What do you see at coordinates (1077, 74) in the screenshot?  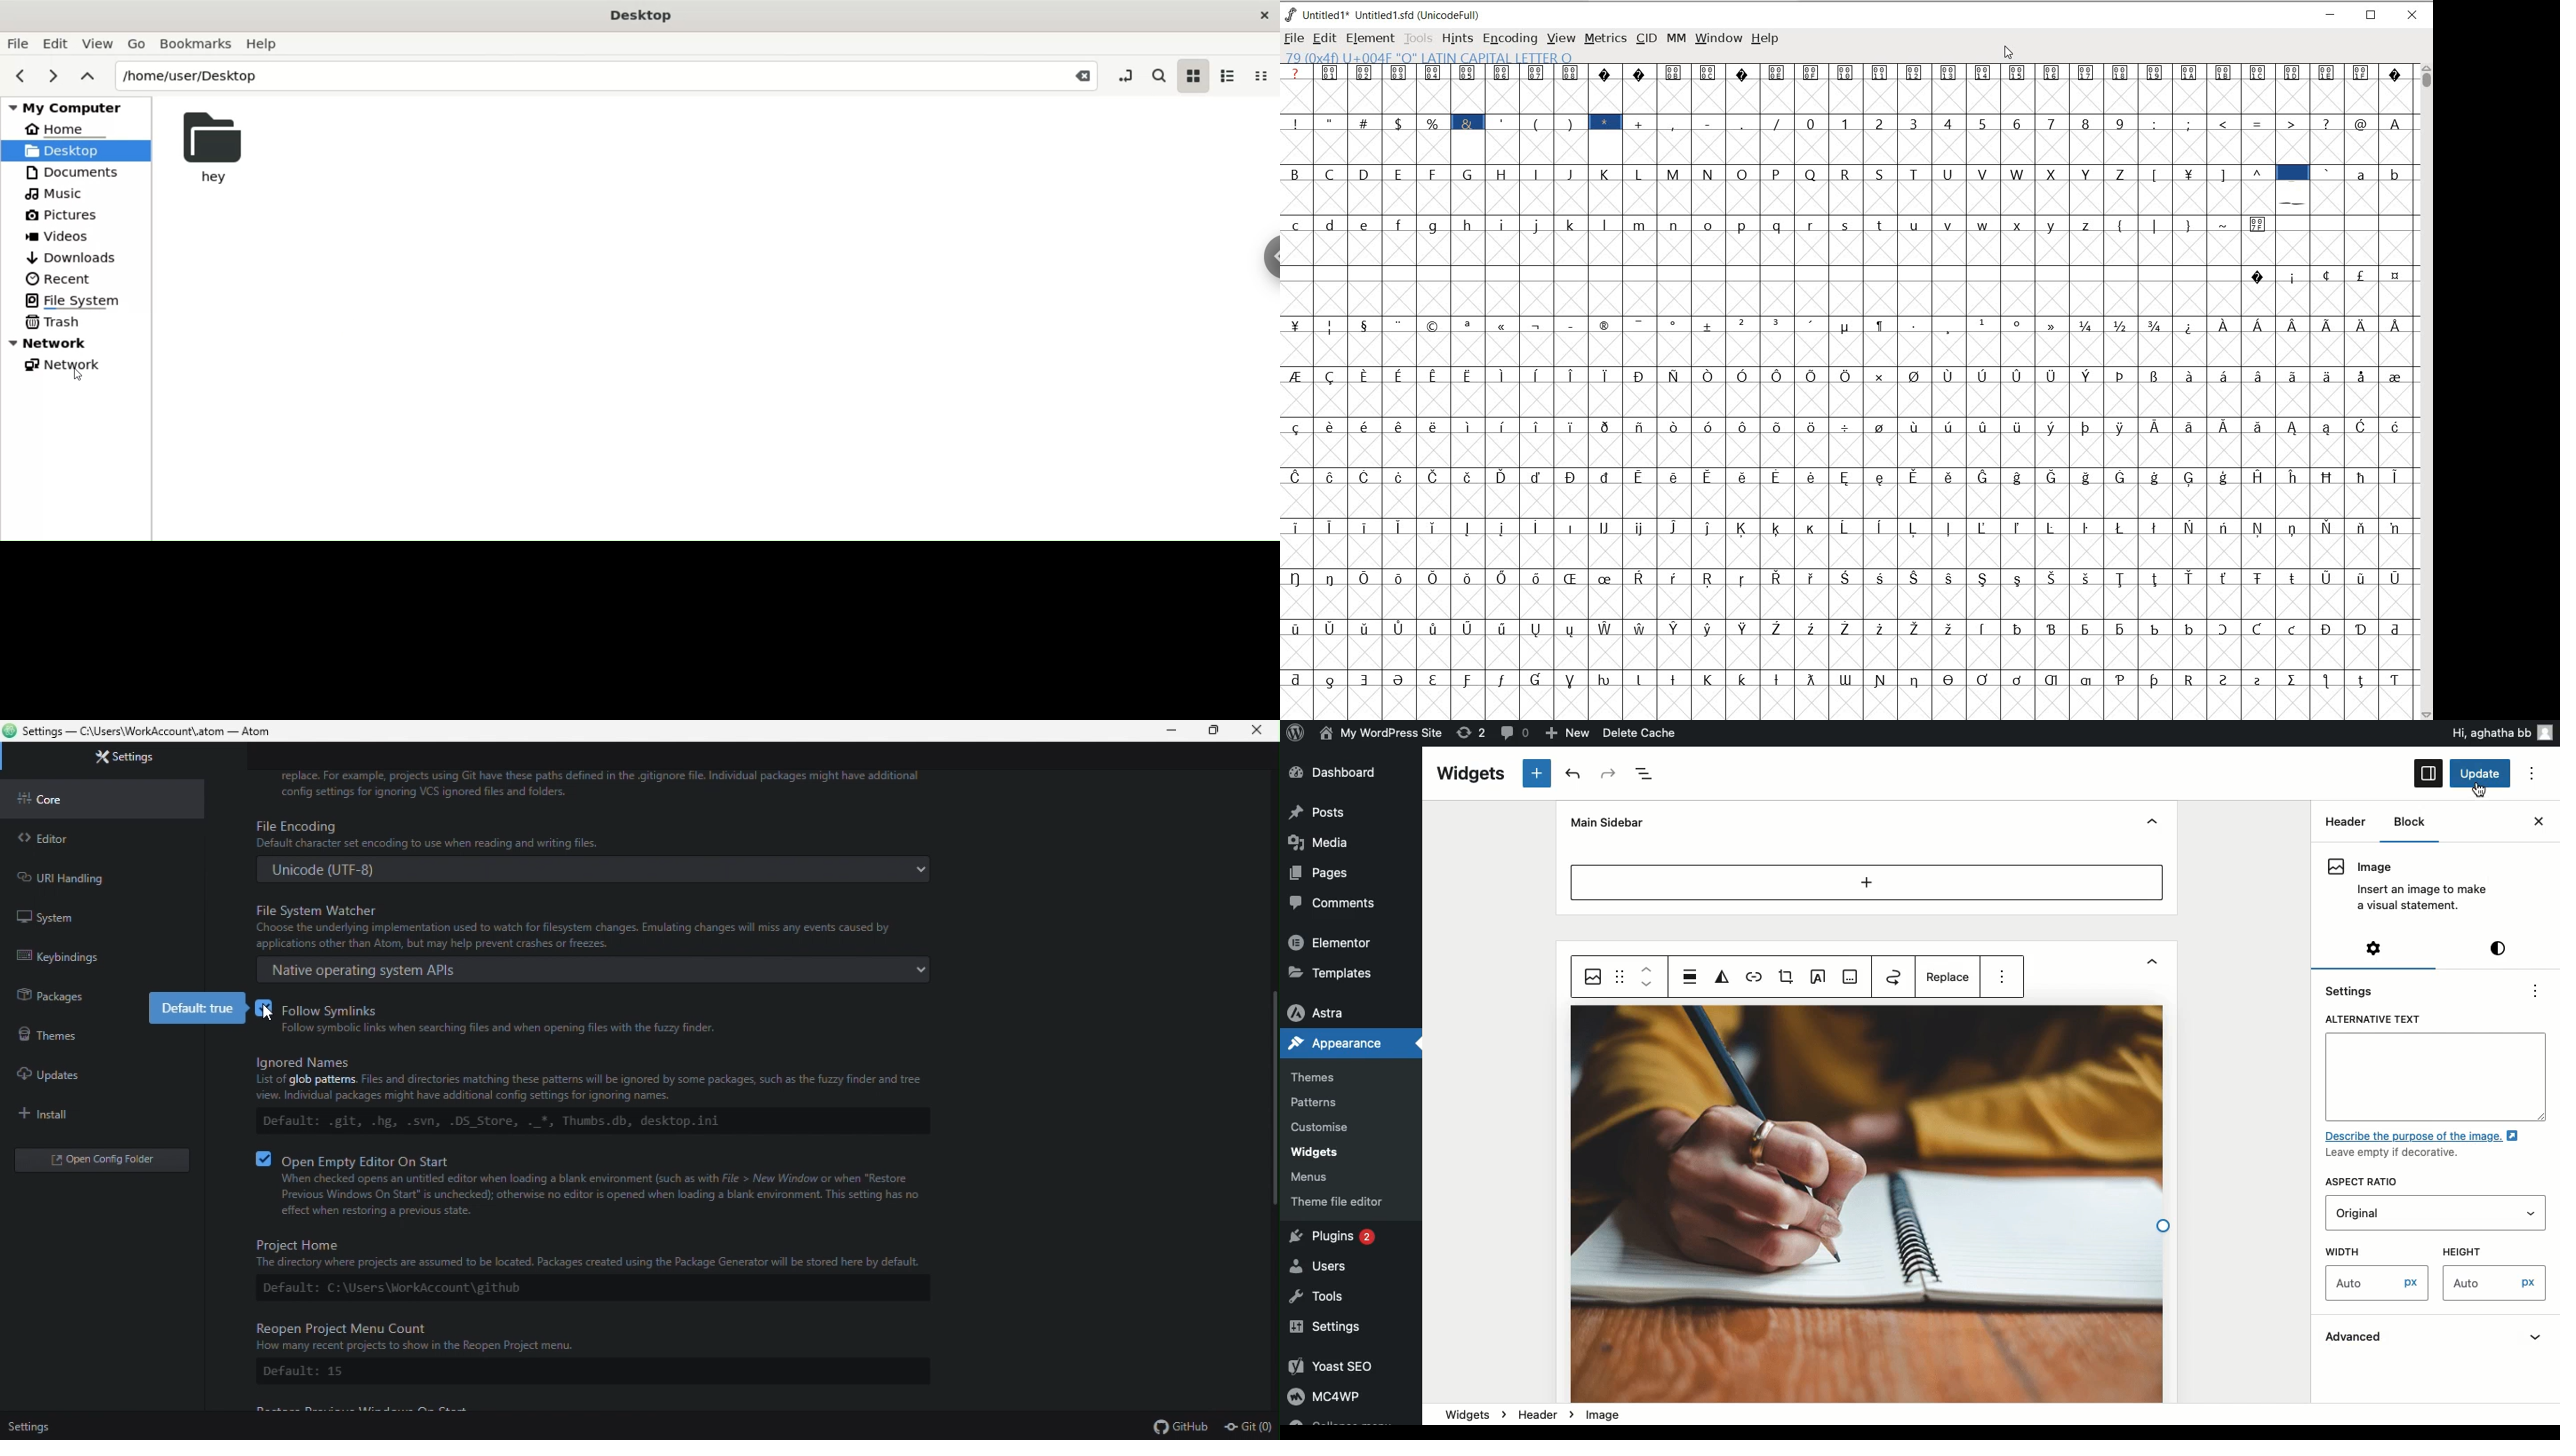 I see `Close` at bounding box center [1077, 74].